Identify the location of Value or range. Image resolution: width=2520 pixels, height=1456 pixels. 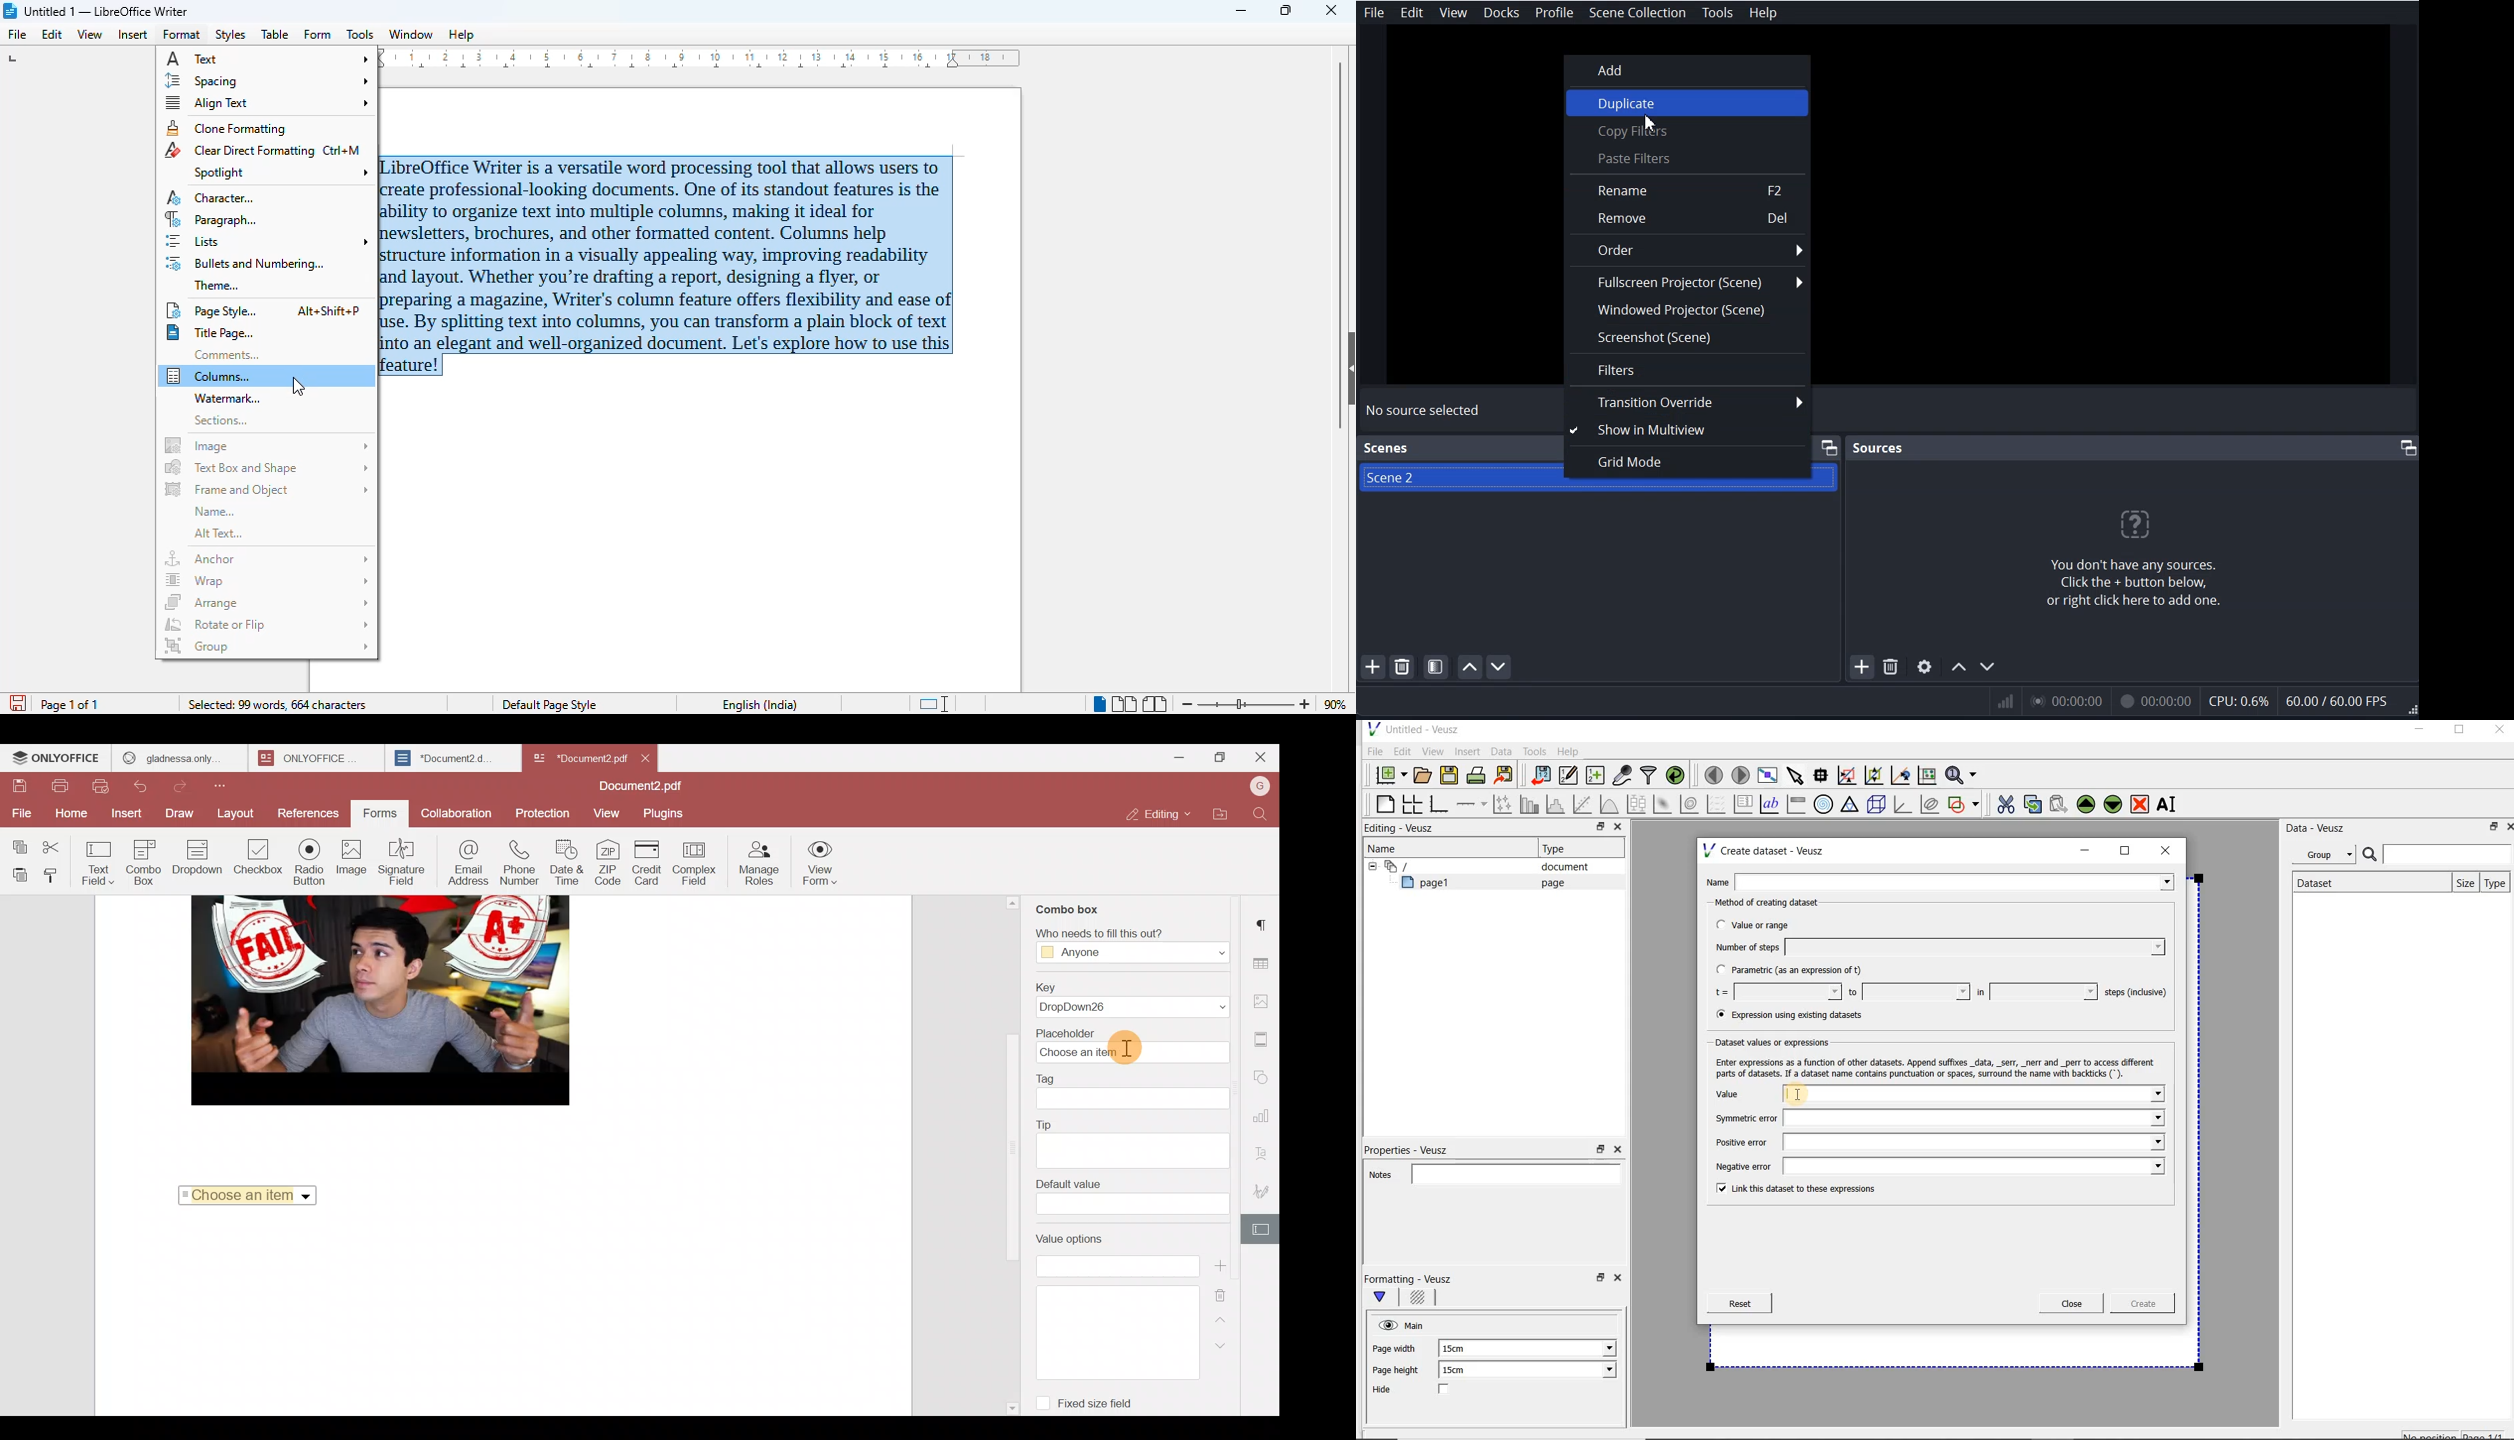
(1765, 923).